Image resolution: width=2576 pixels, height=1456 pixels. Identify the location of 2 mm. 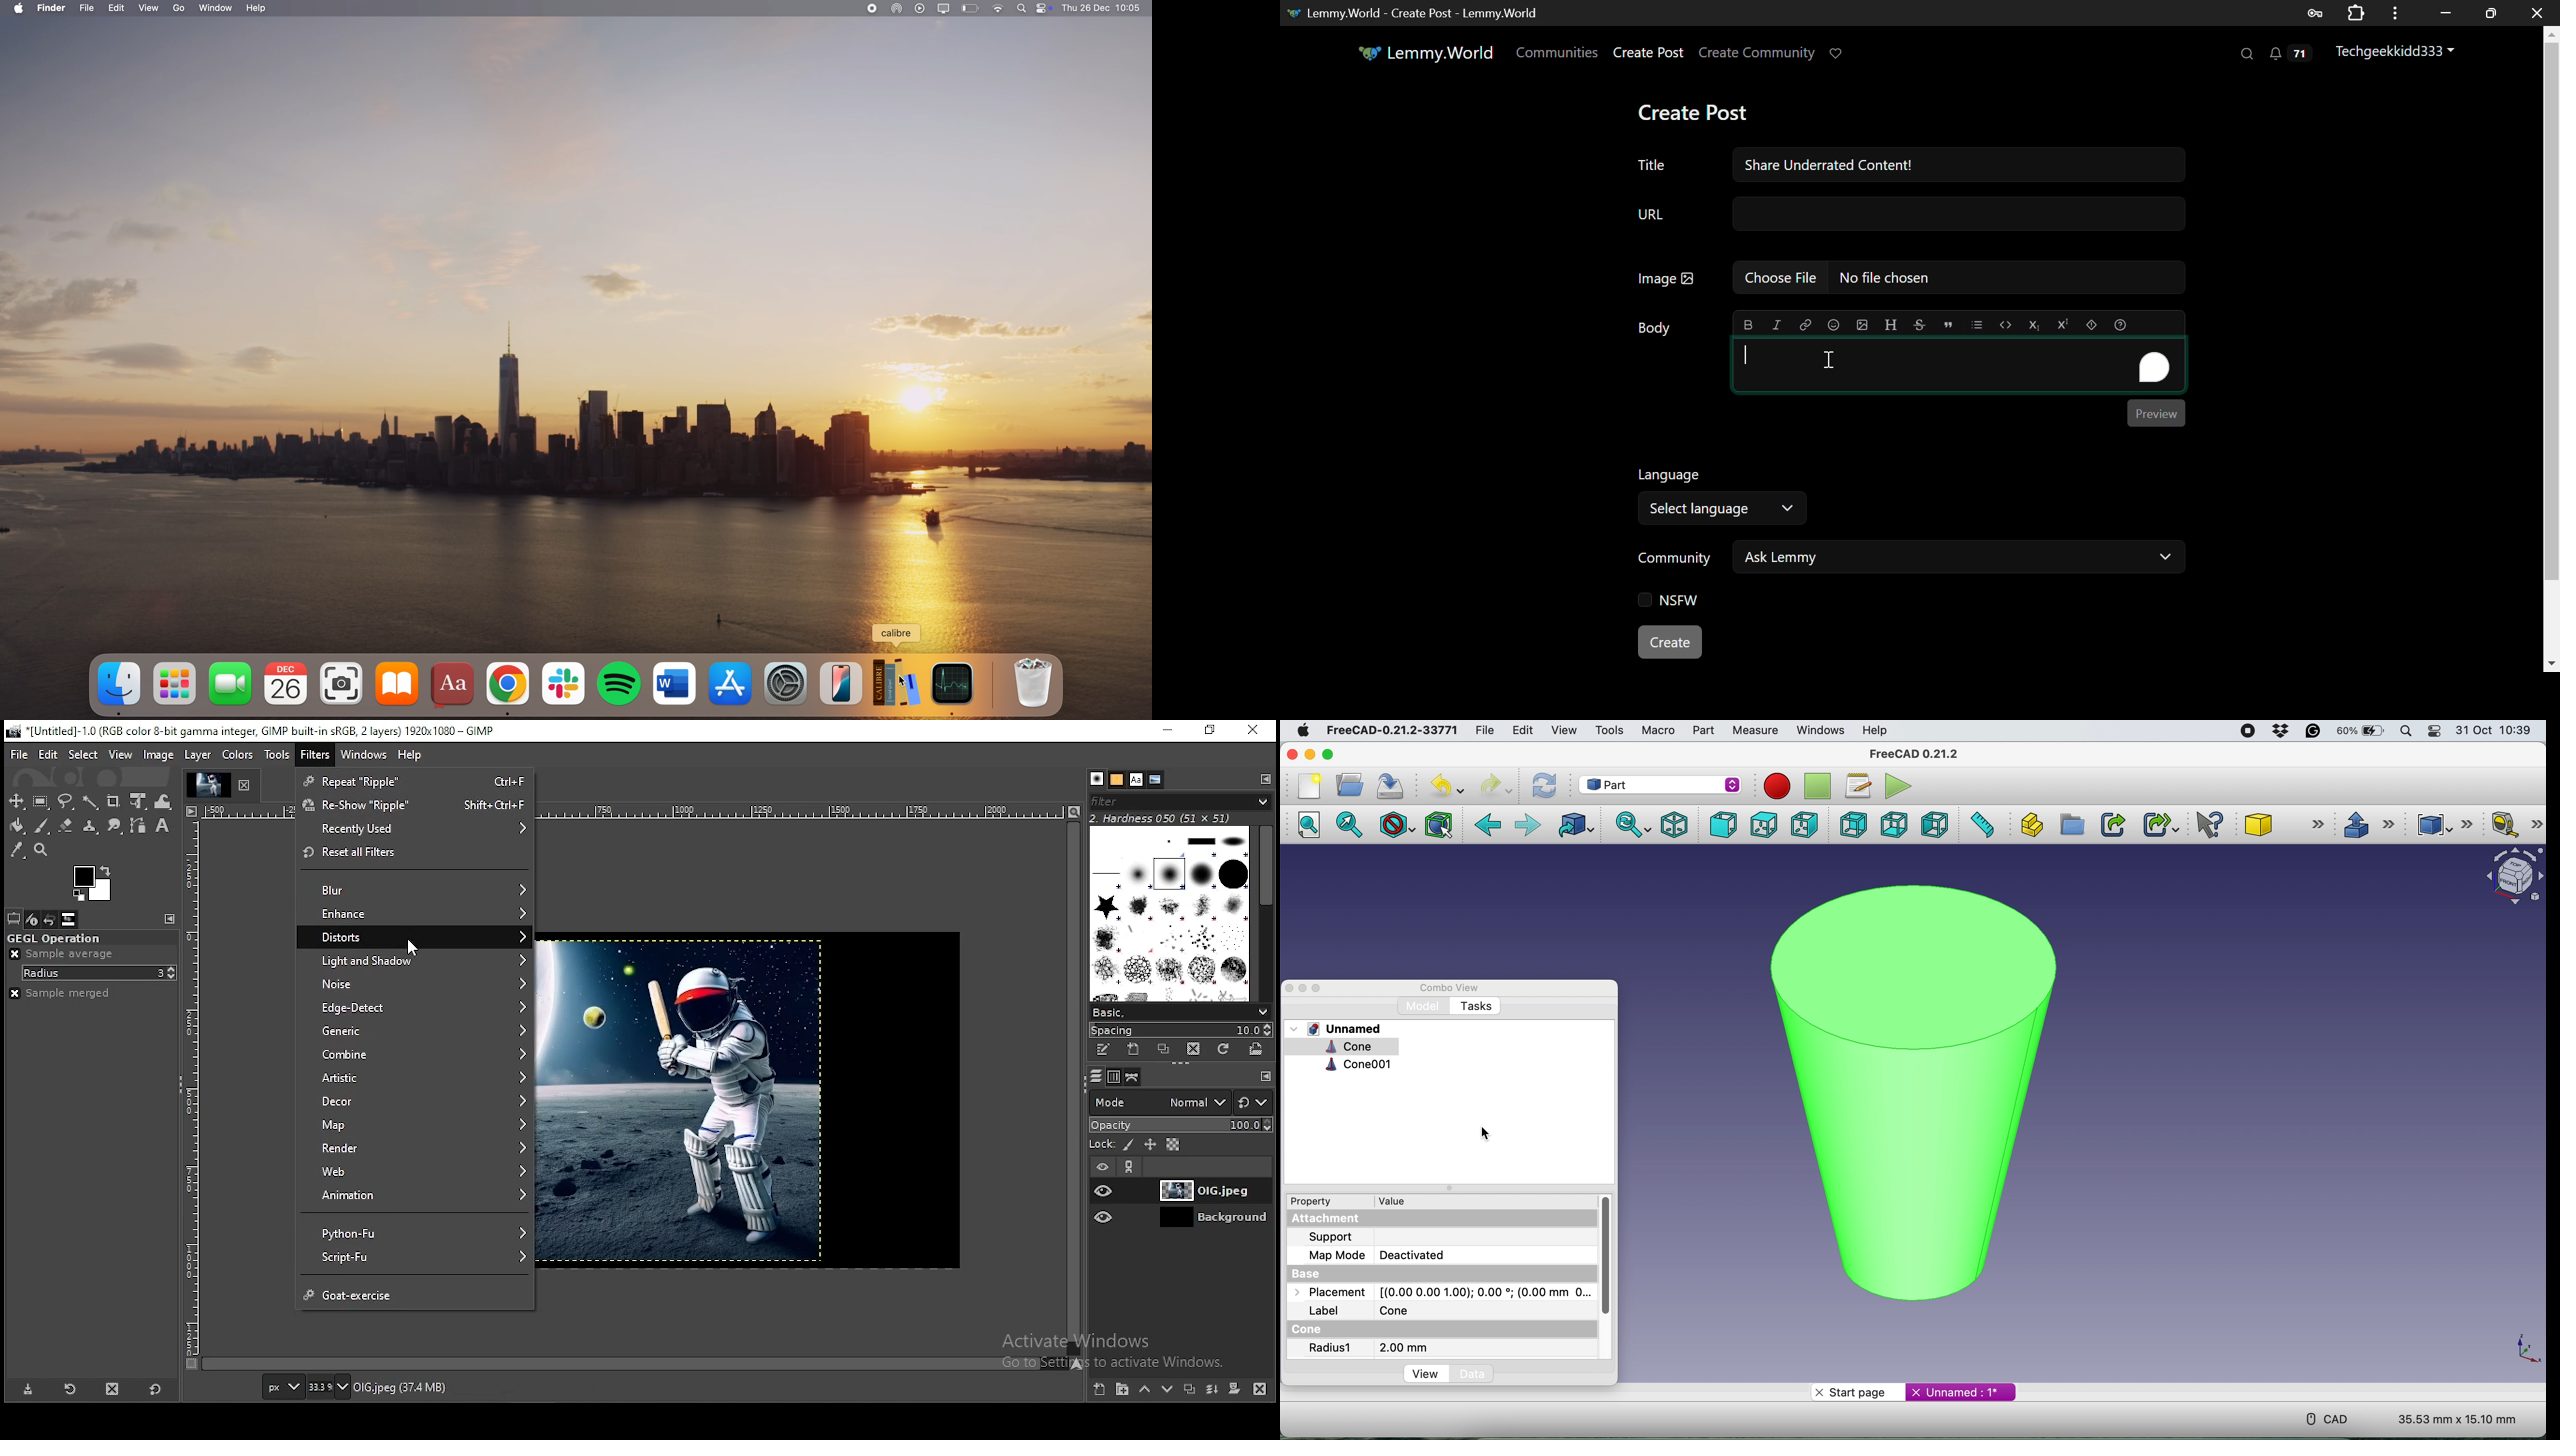
(1404, 1348).